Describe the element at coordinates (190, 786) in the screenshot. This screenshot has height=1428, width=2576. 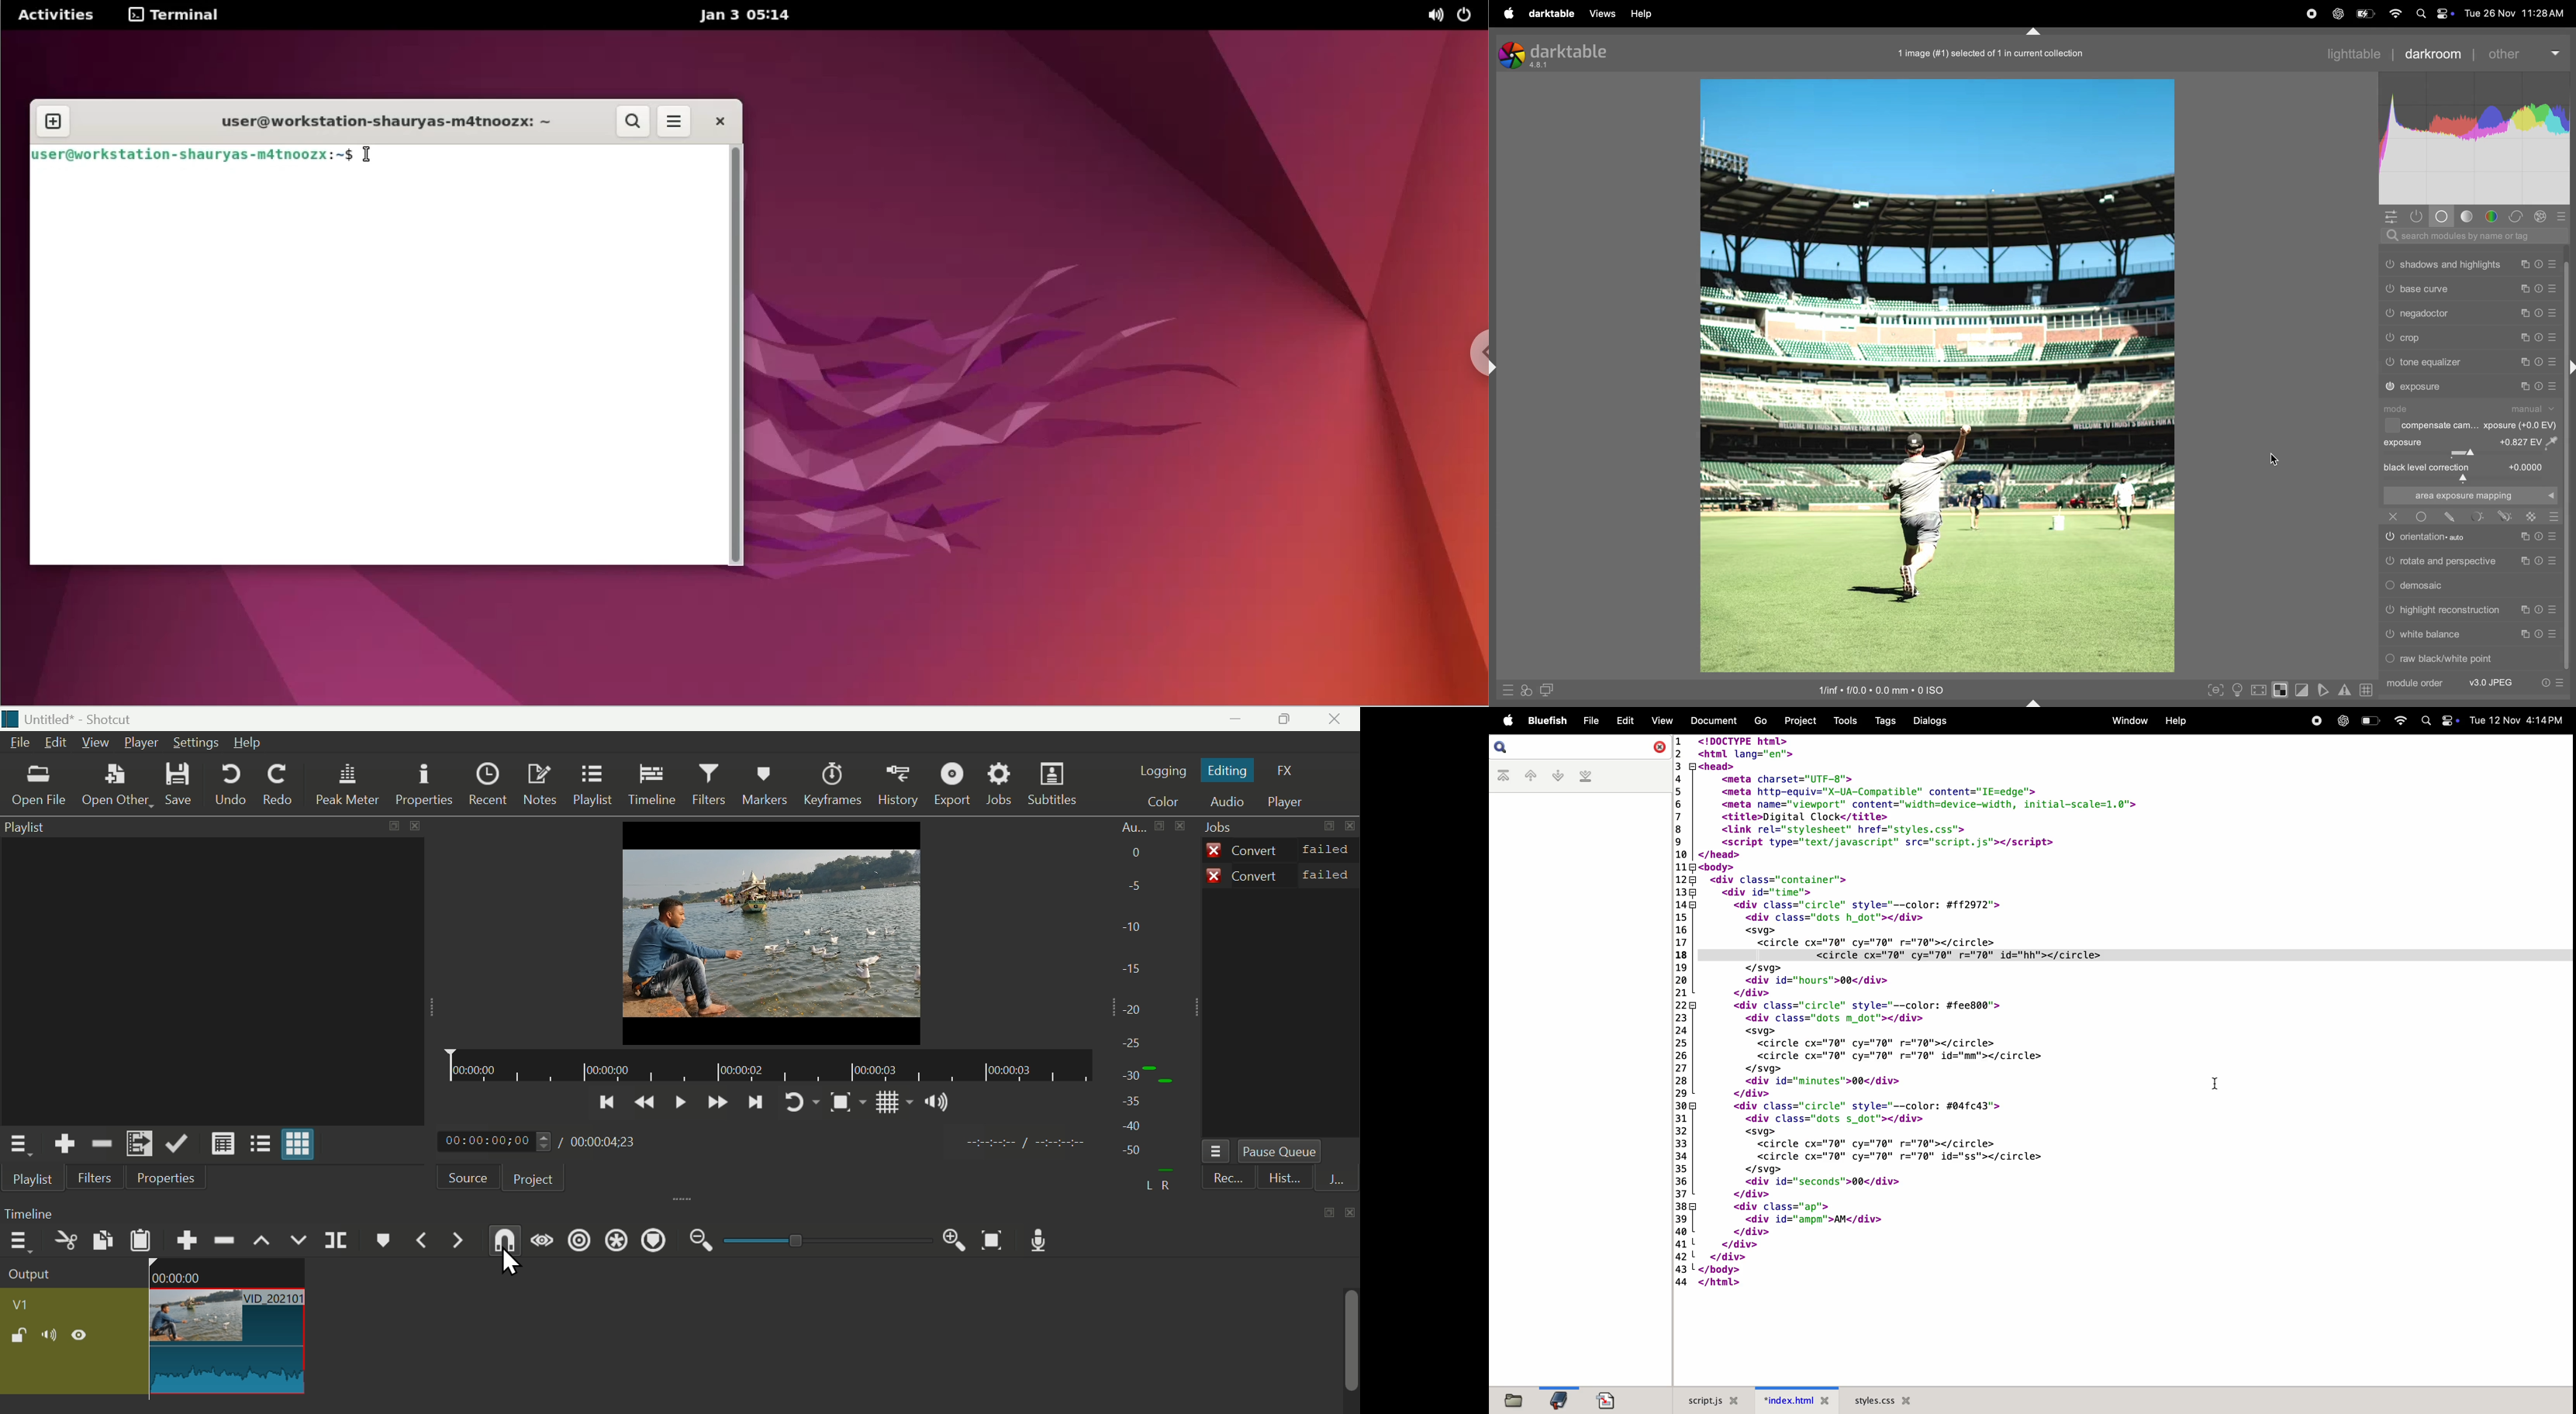
I see `Save` at that location.